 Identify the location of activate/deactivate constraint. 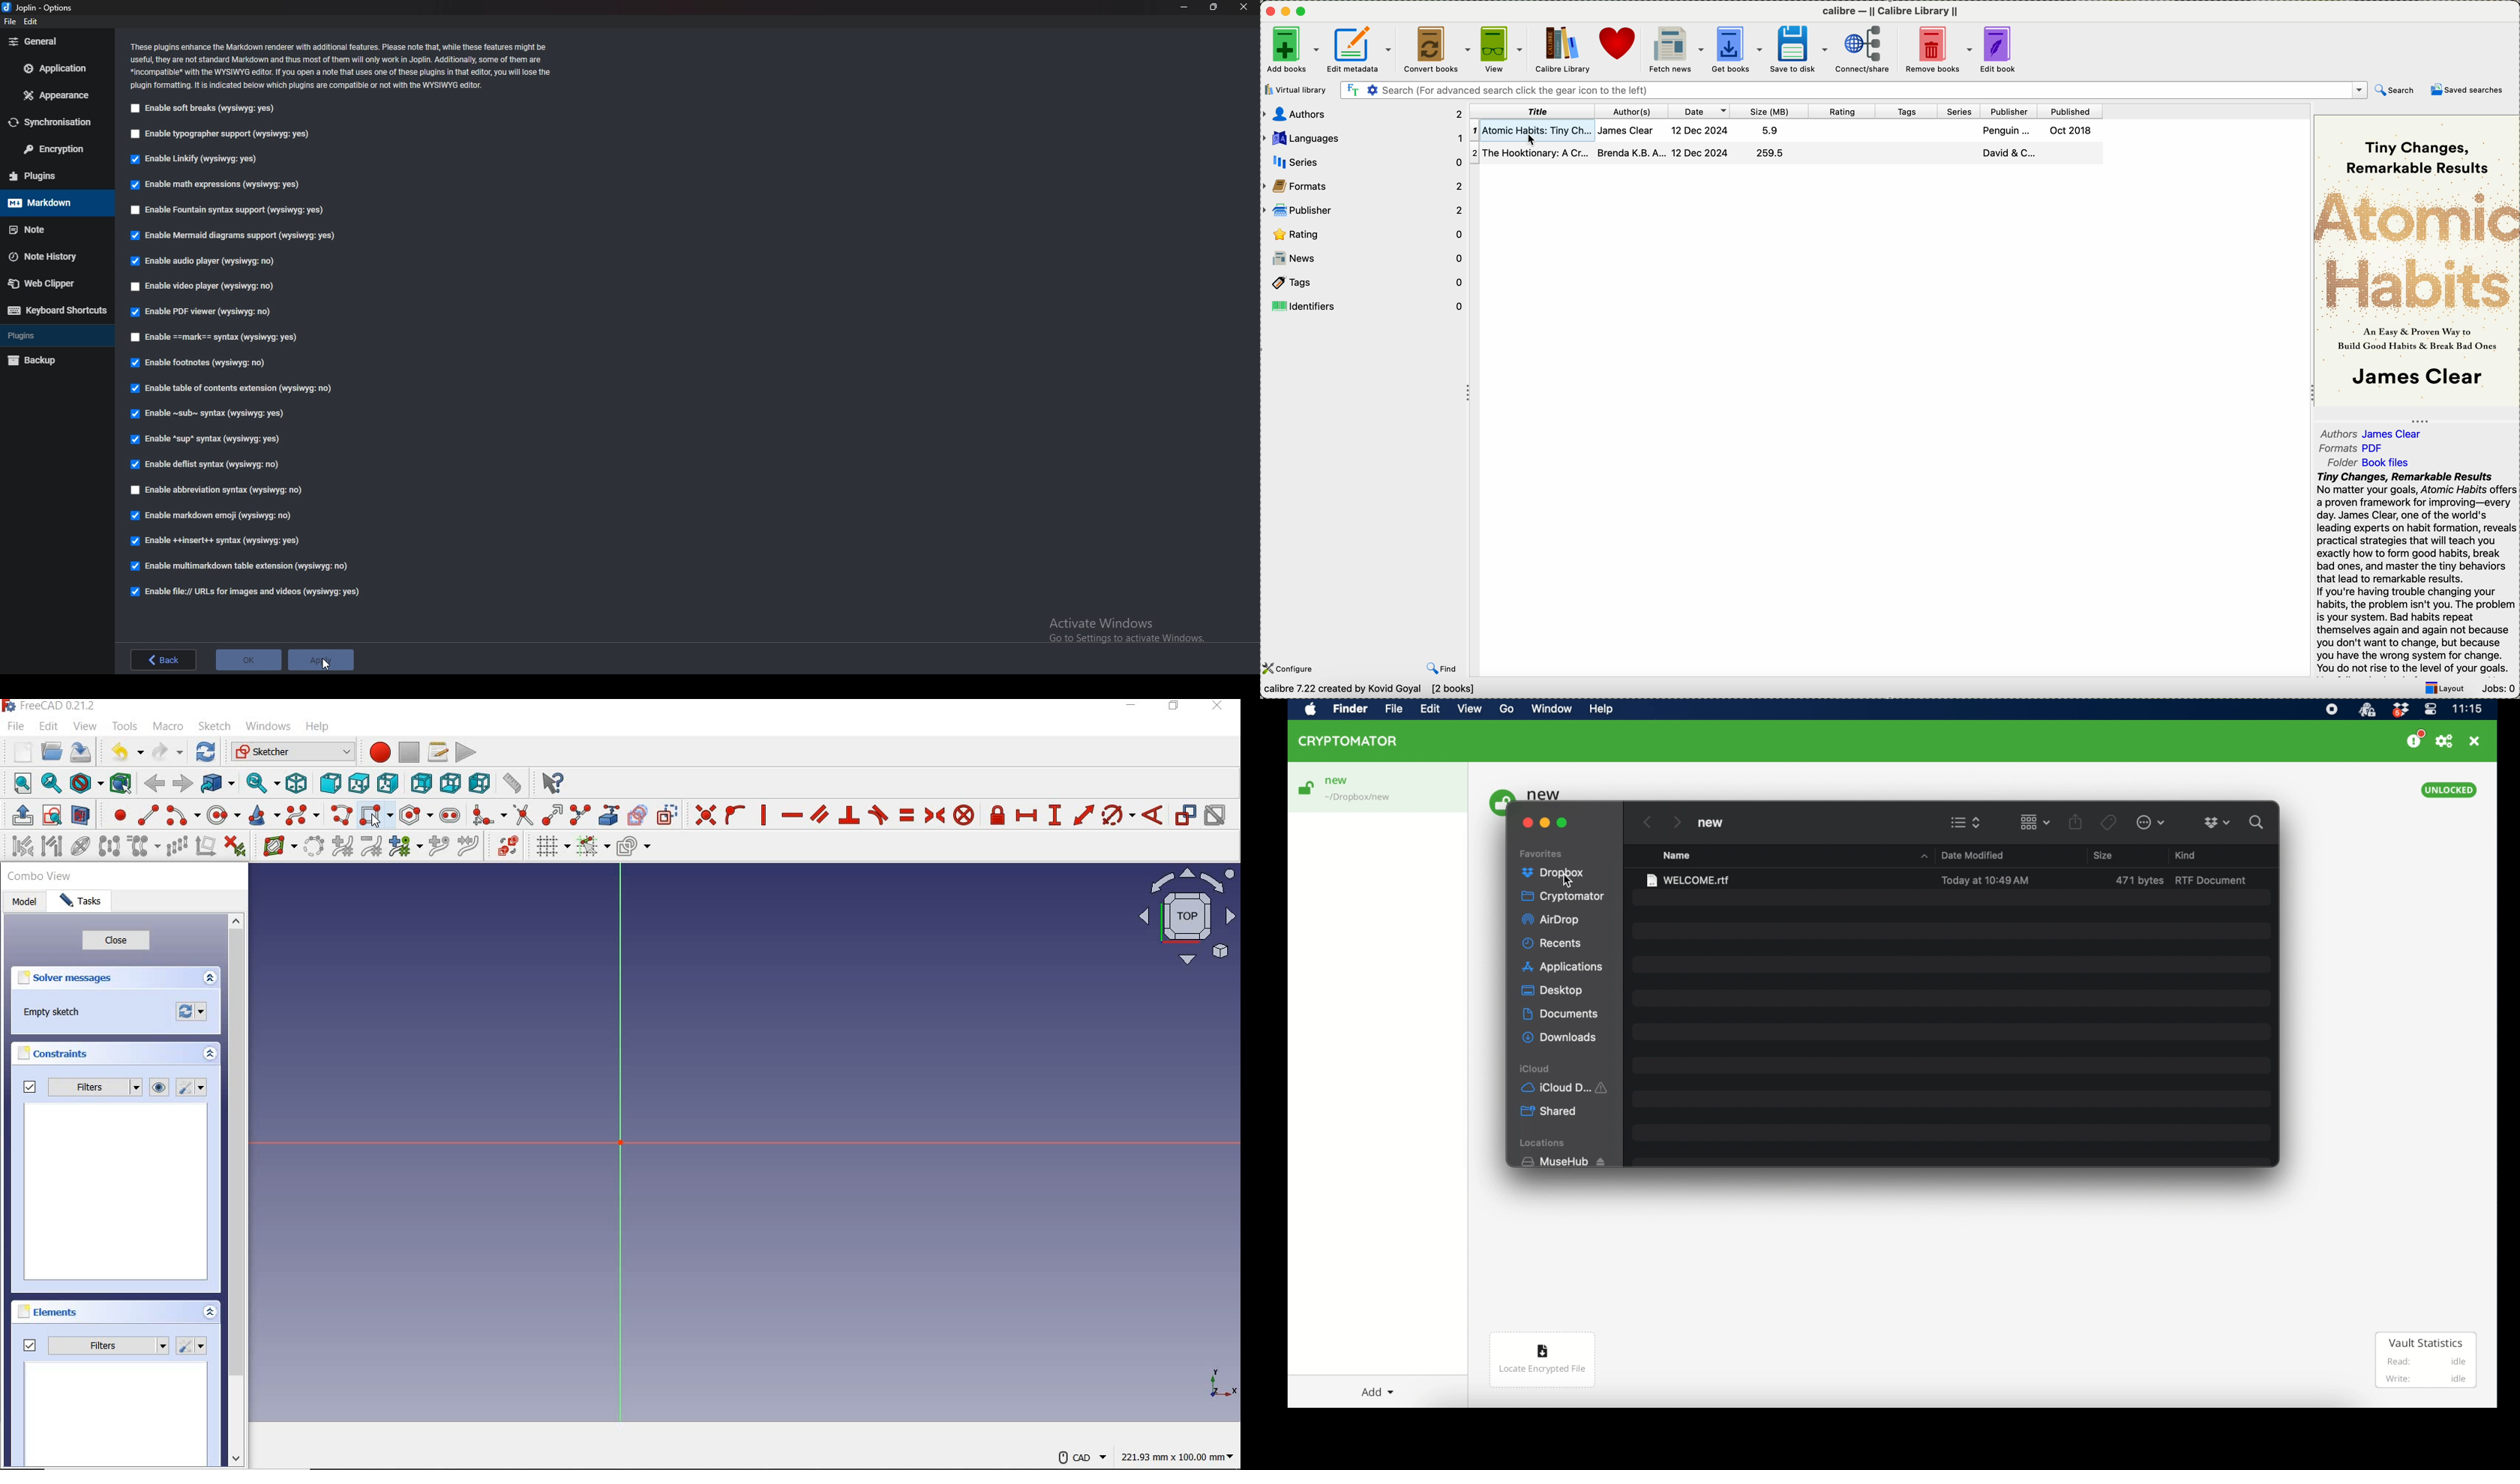
(1216, 816).